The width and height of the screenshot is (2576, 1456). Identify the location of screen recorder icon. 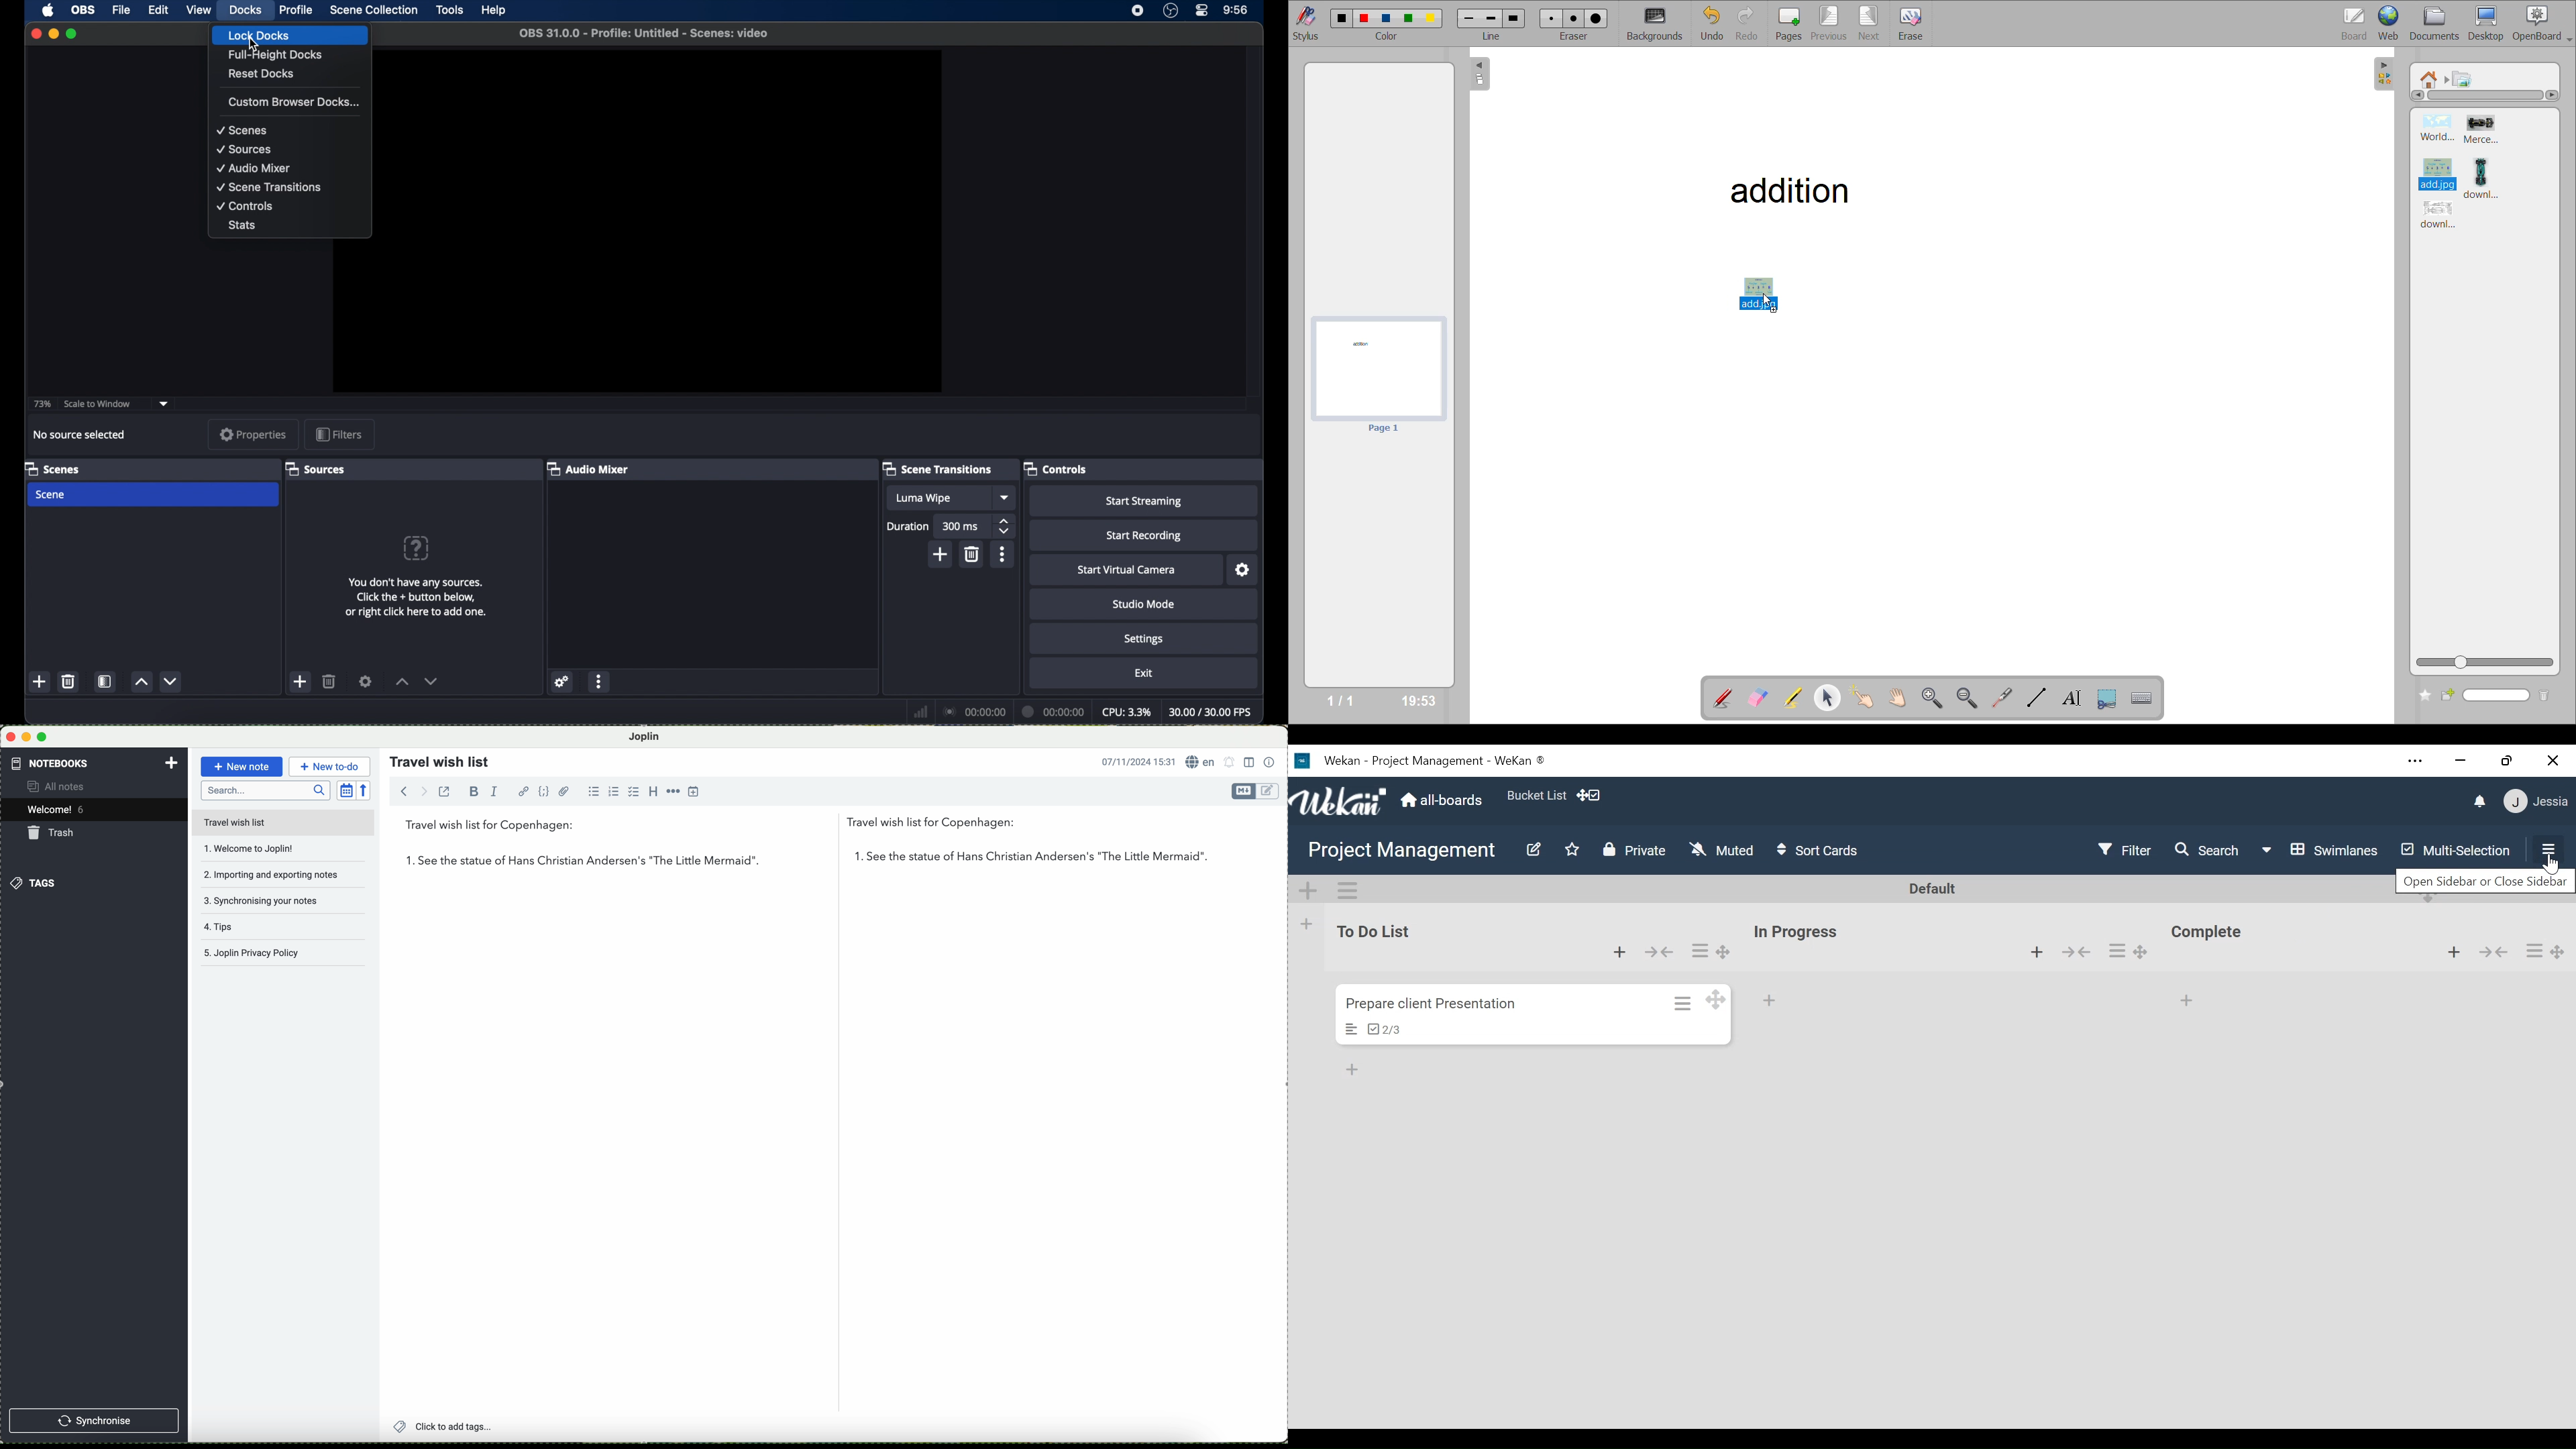
(1136, 10).